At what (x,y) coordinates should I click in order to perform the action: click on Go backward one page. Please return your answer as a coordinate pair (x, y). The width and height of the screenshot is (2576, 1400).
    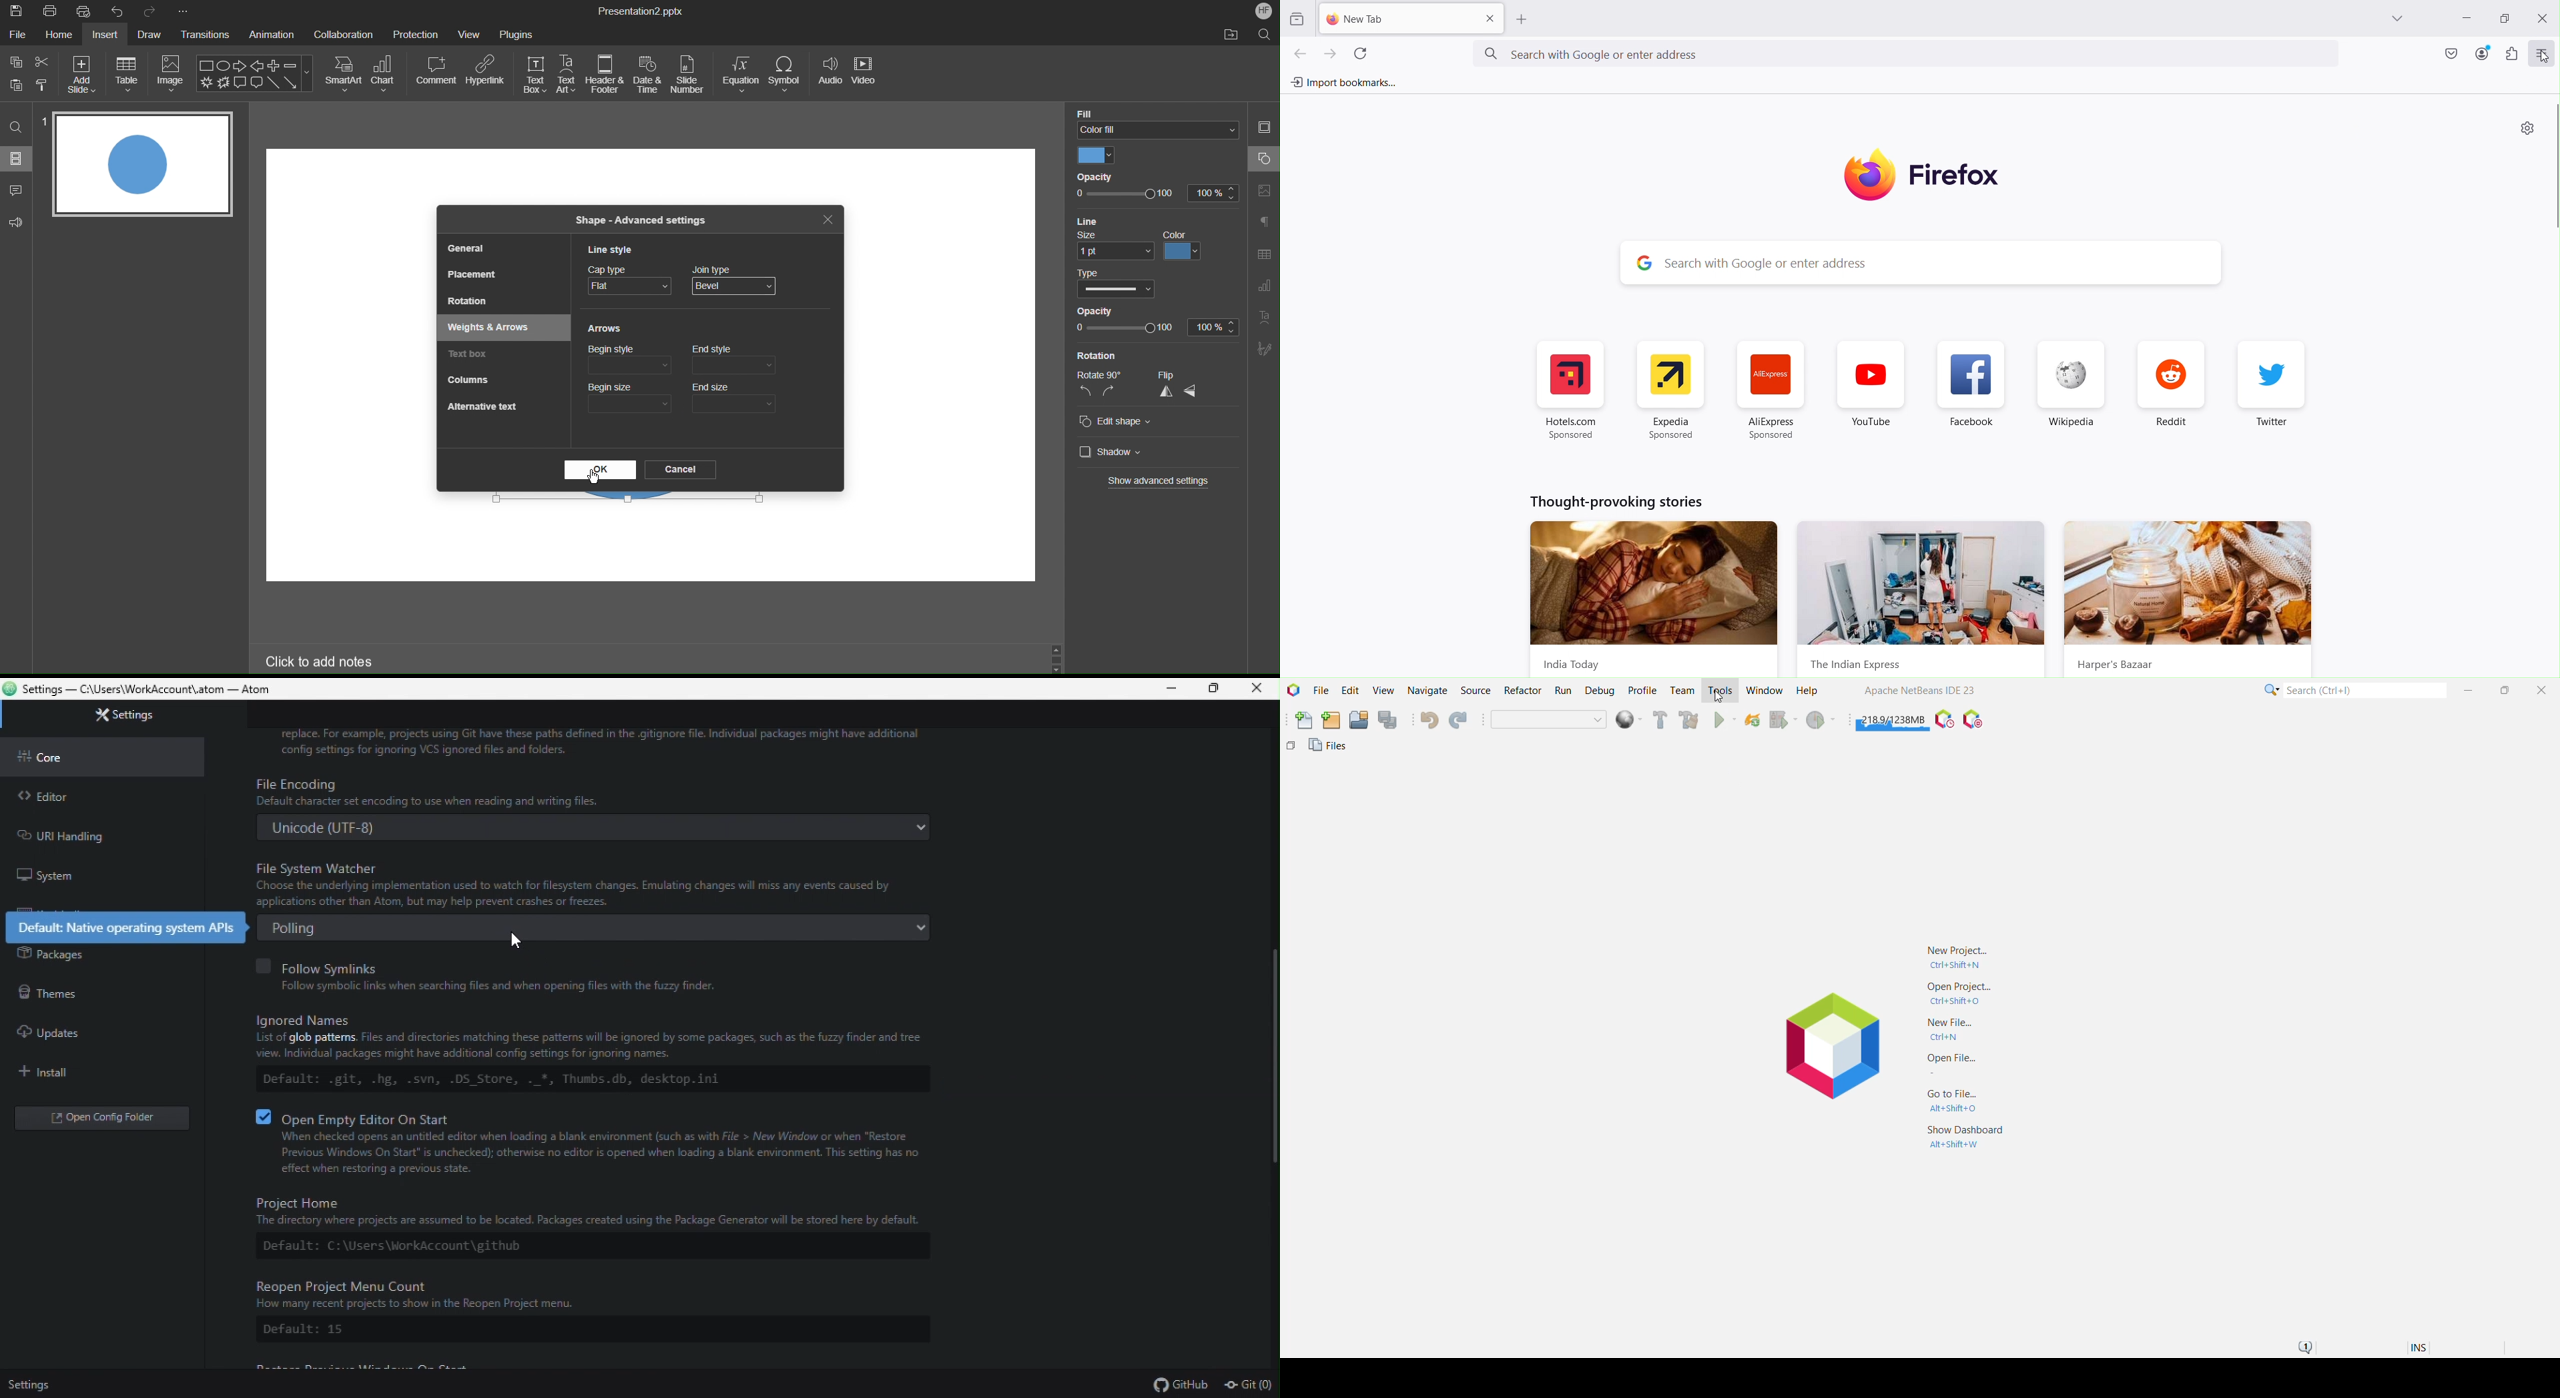
    Looking at the image, I should click on (1295, 53).